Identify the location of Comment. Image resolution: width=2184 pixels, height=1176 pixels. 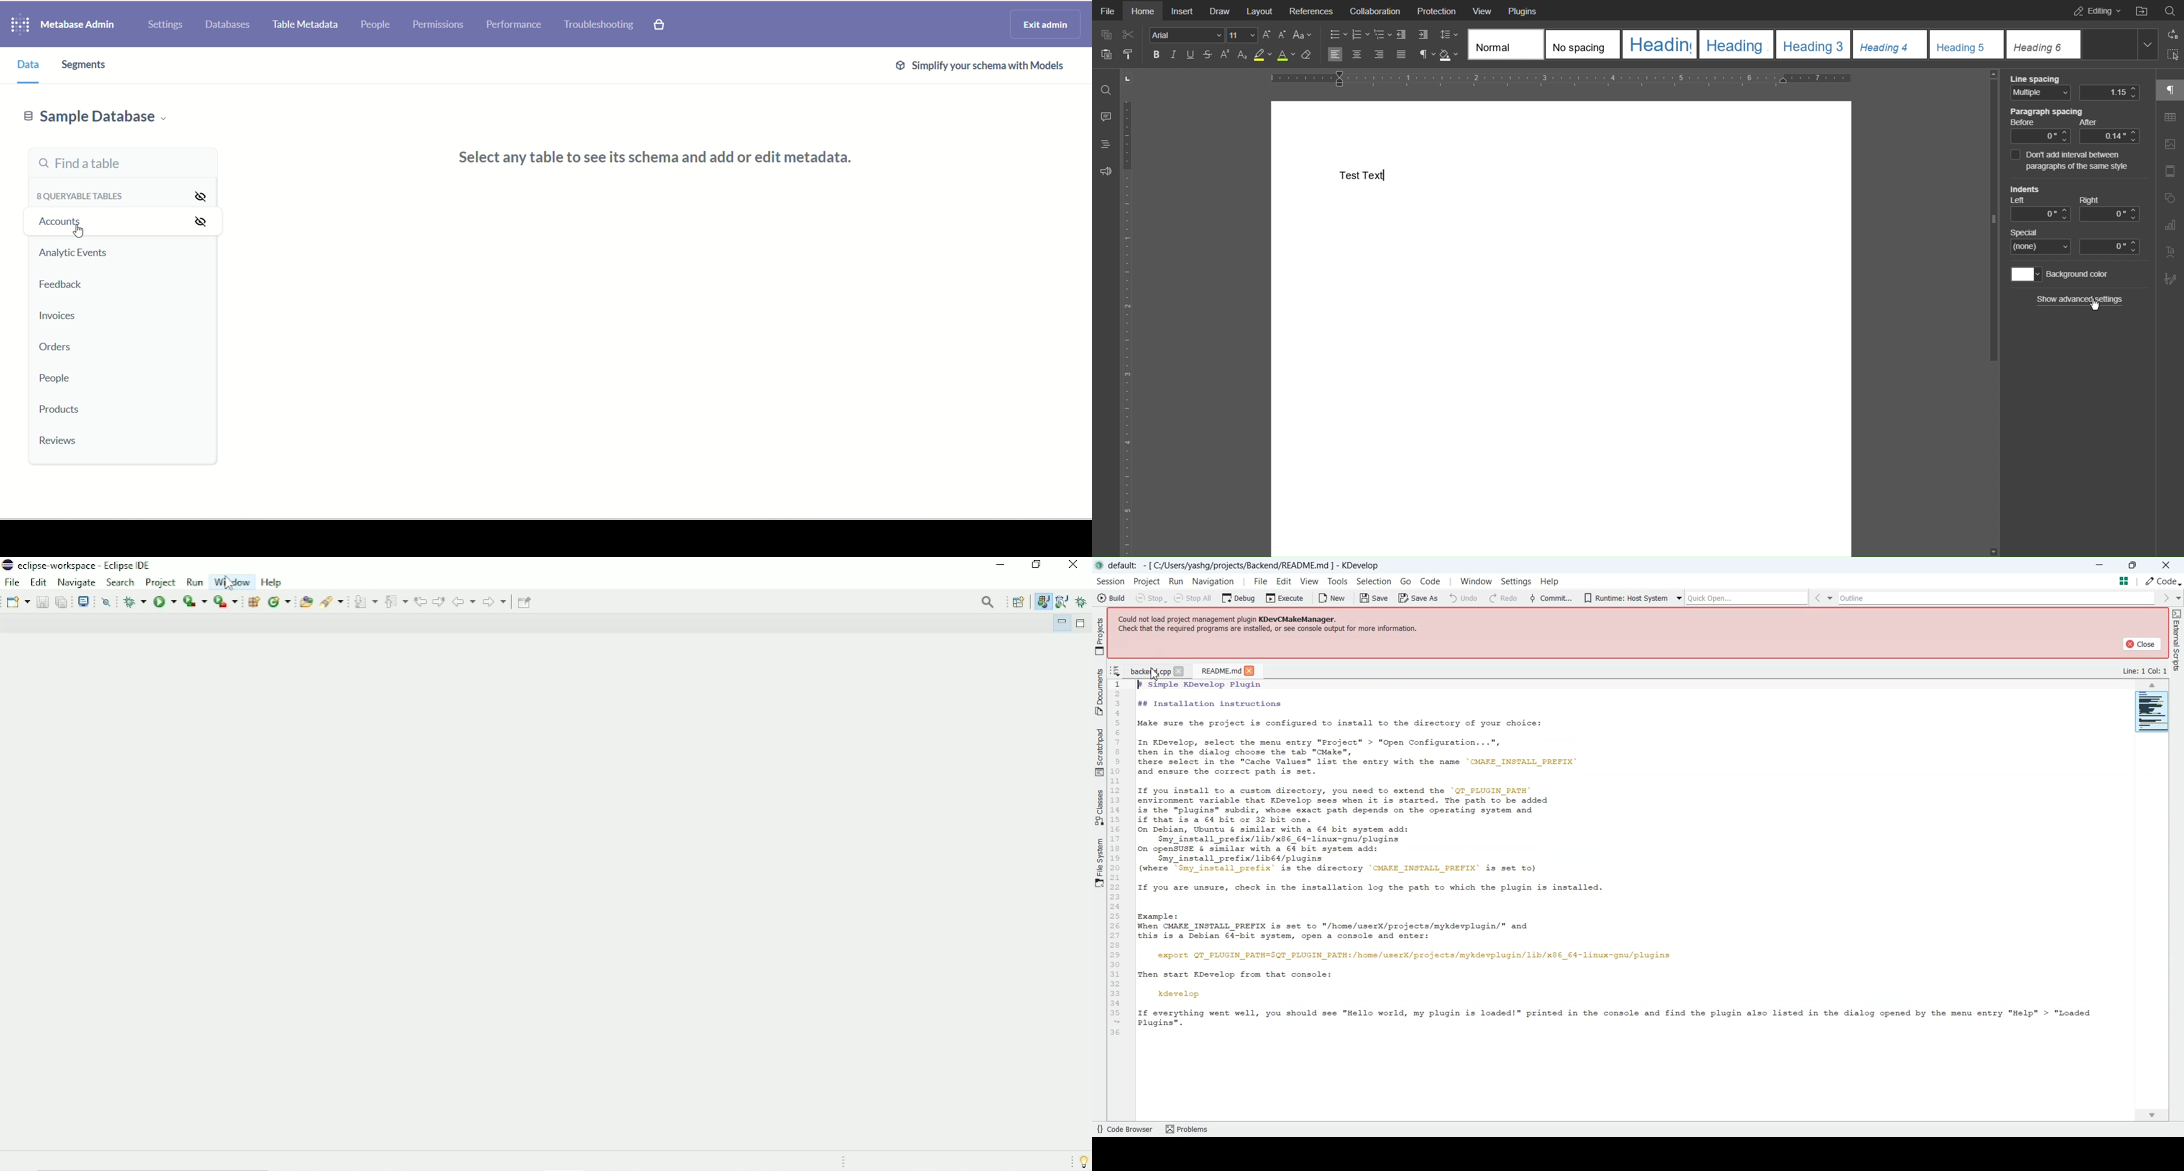
(1105, 117).